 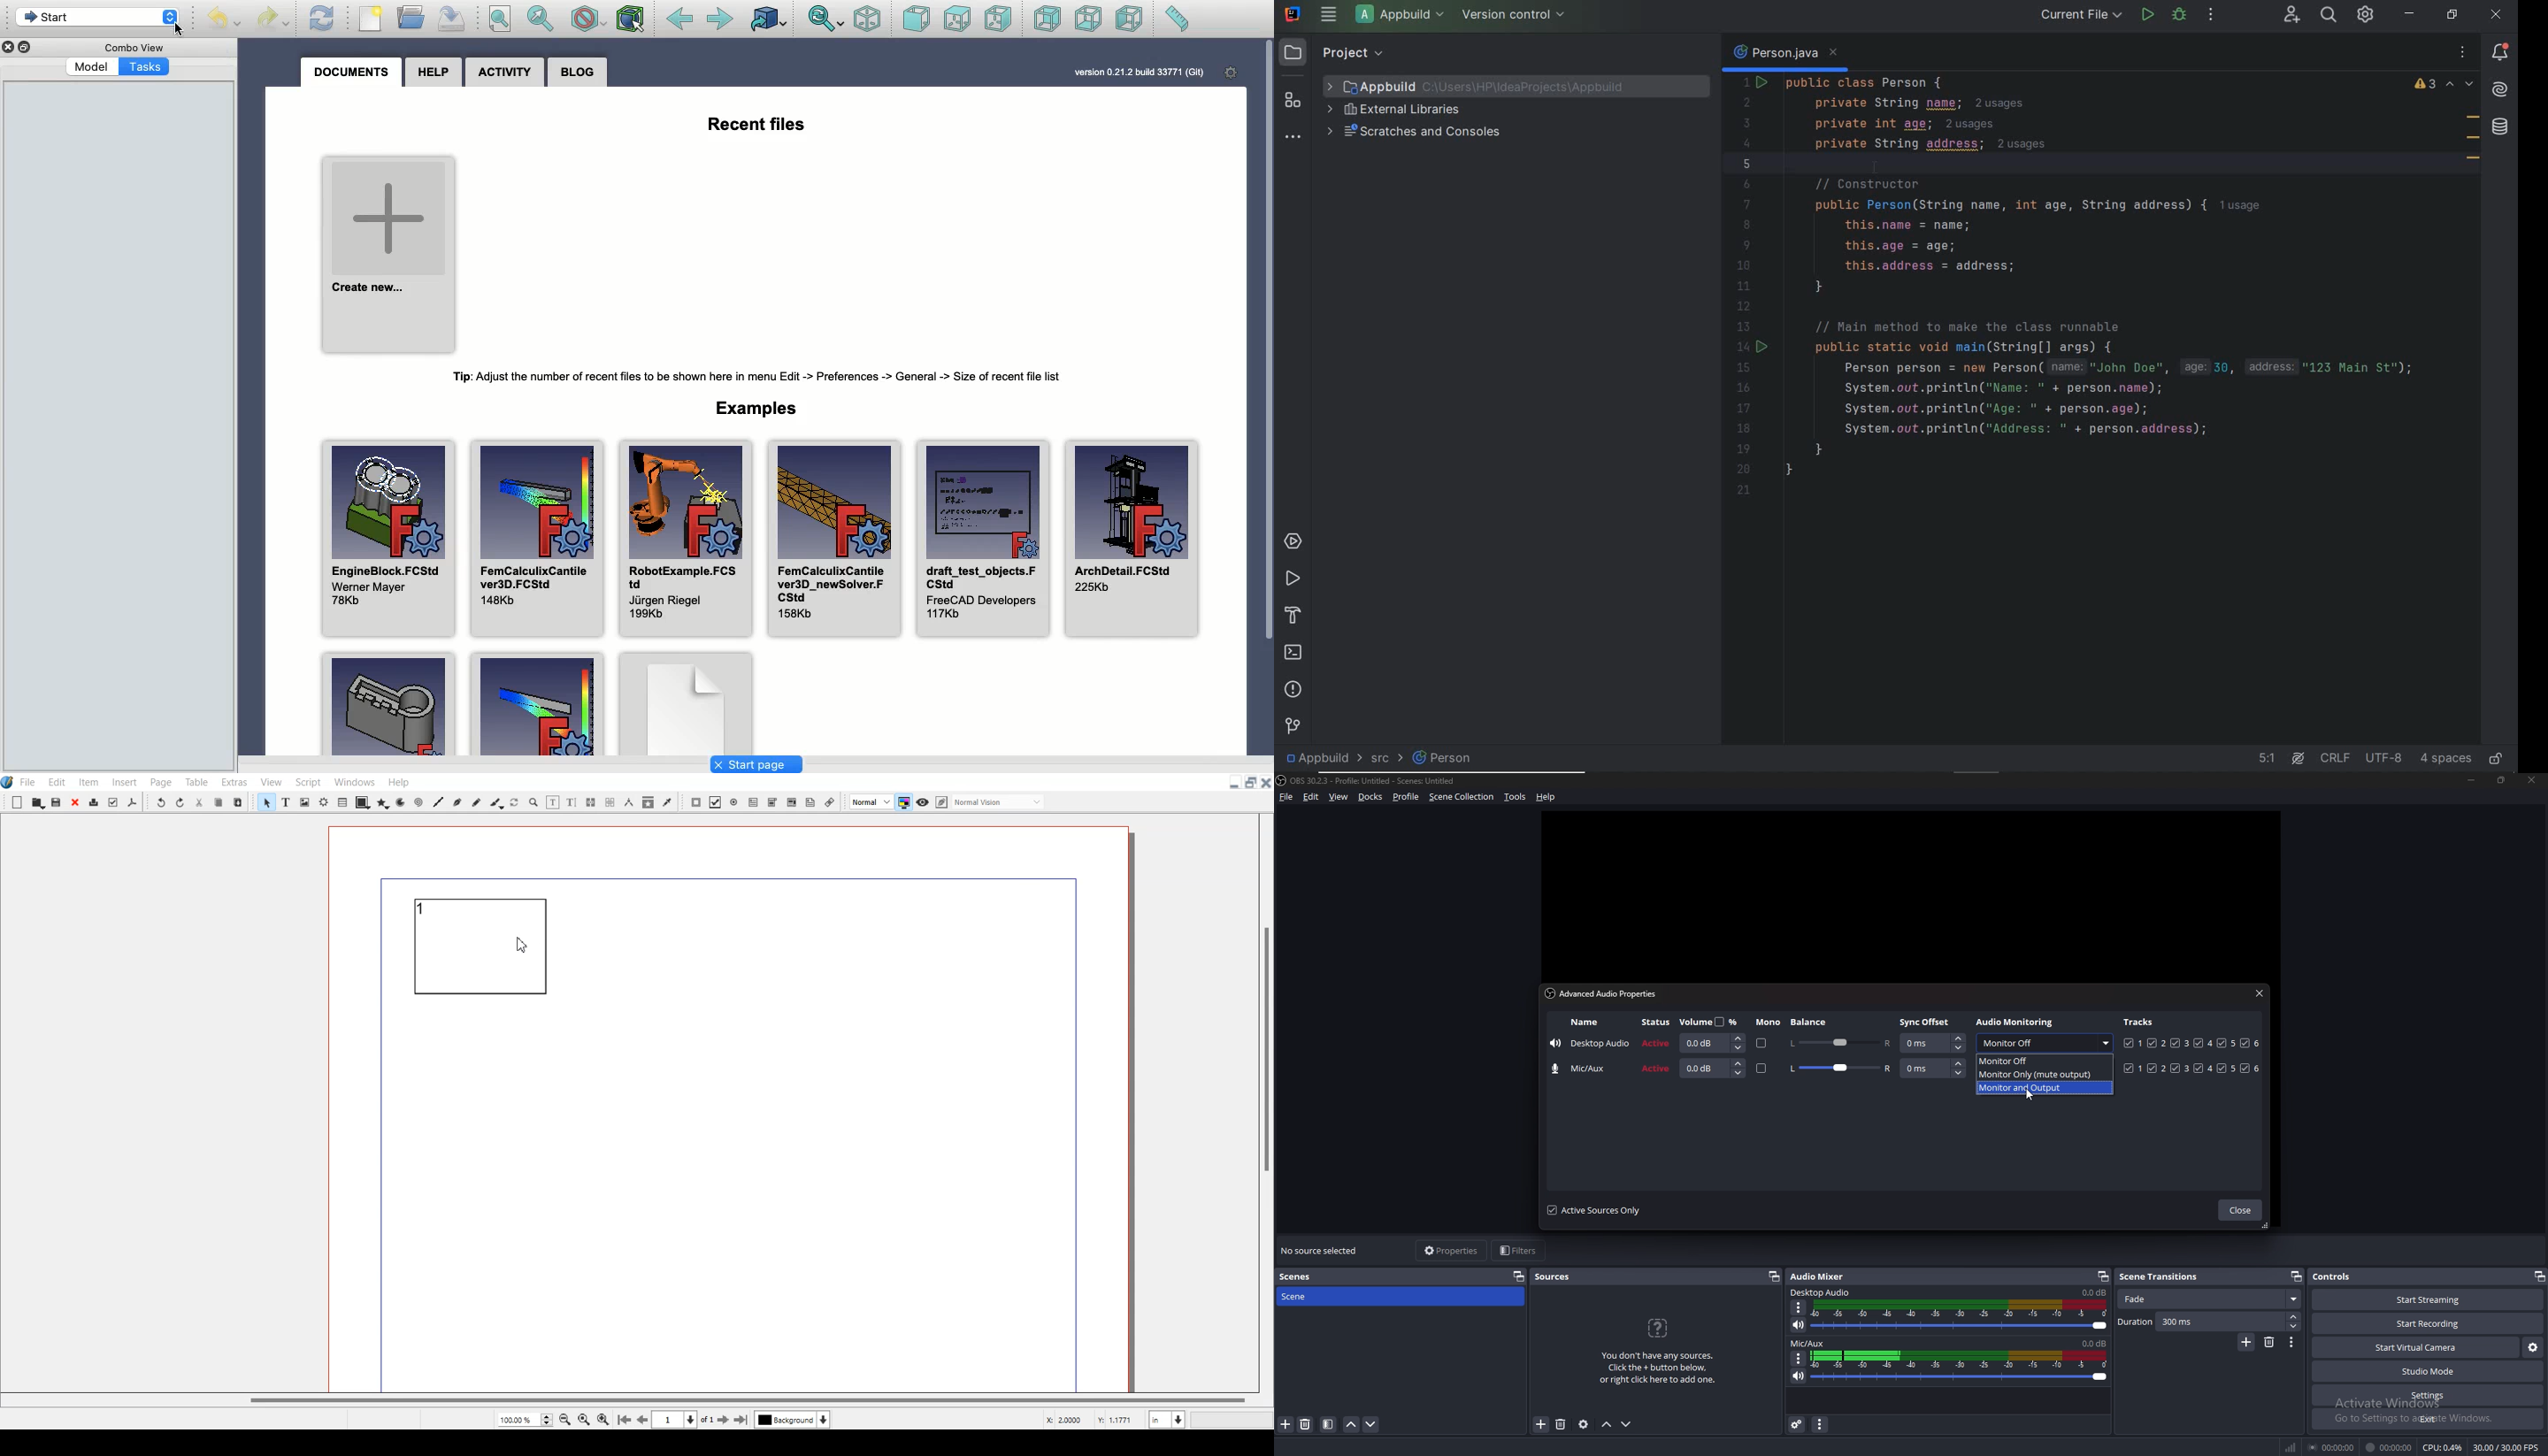 What do you see at coordinates (1822, 1293) in the screenshot?
I see `desktop audio` at bounding box center [1822, 1293].